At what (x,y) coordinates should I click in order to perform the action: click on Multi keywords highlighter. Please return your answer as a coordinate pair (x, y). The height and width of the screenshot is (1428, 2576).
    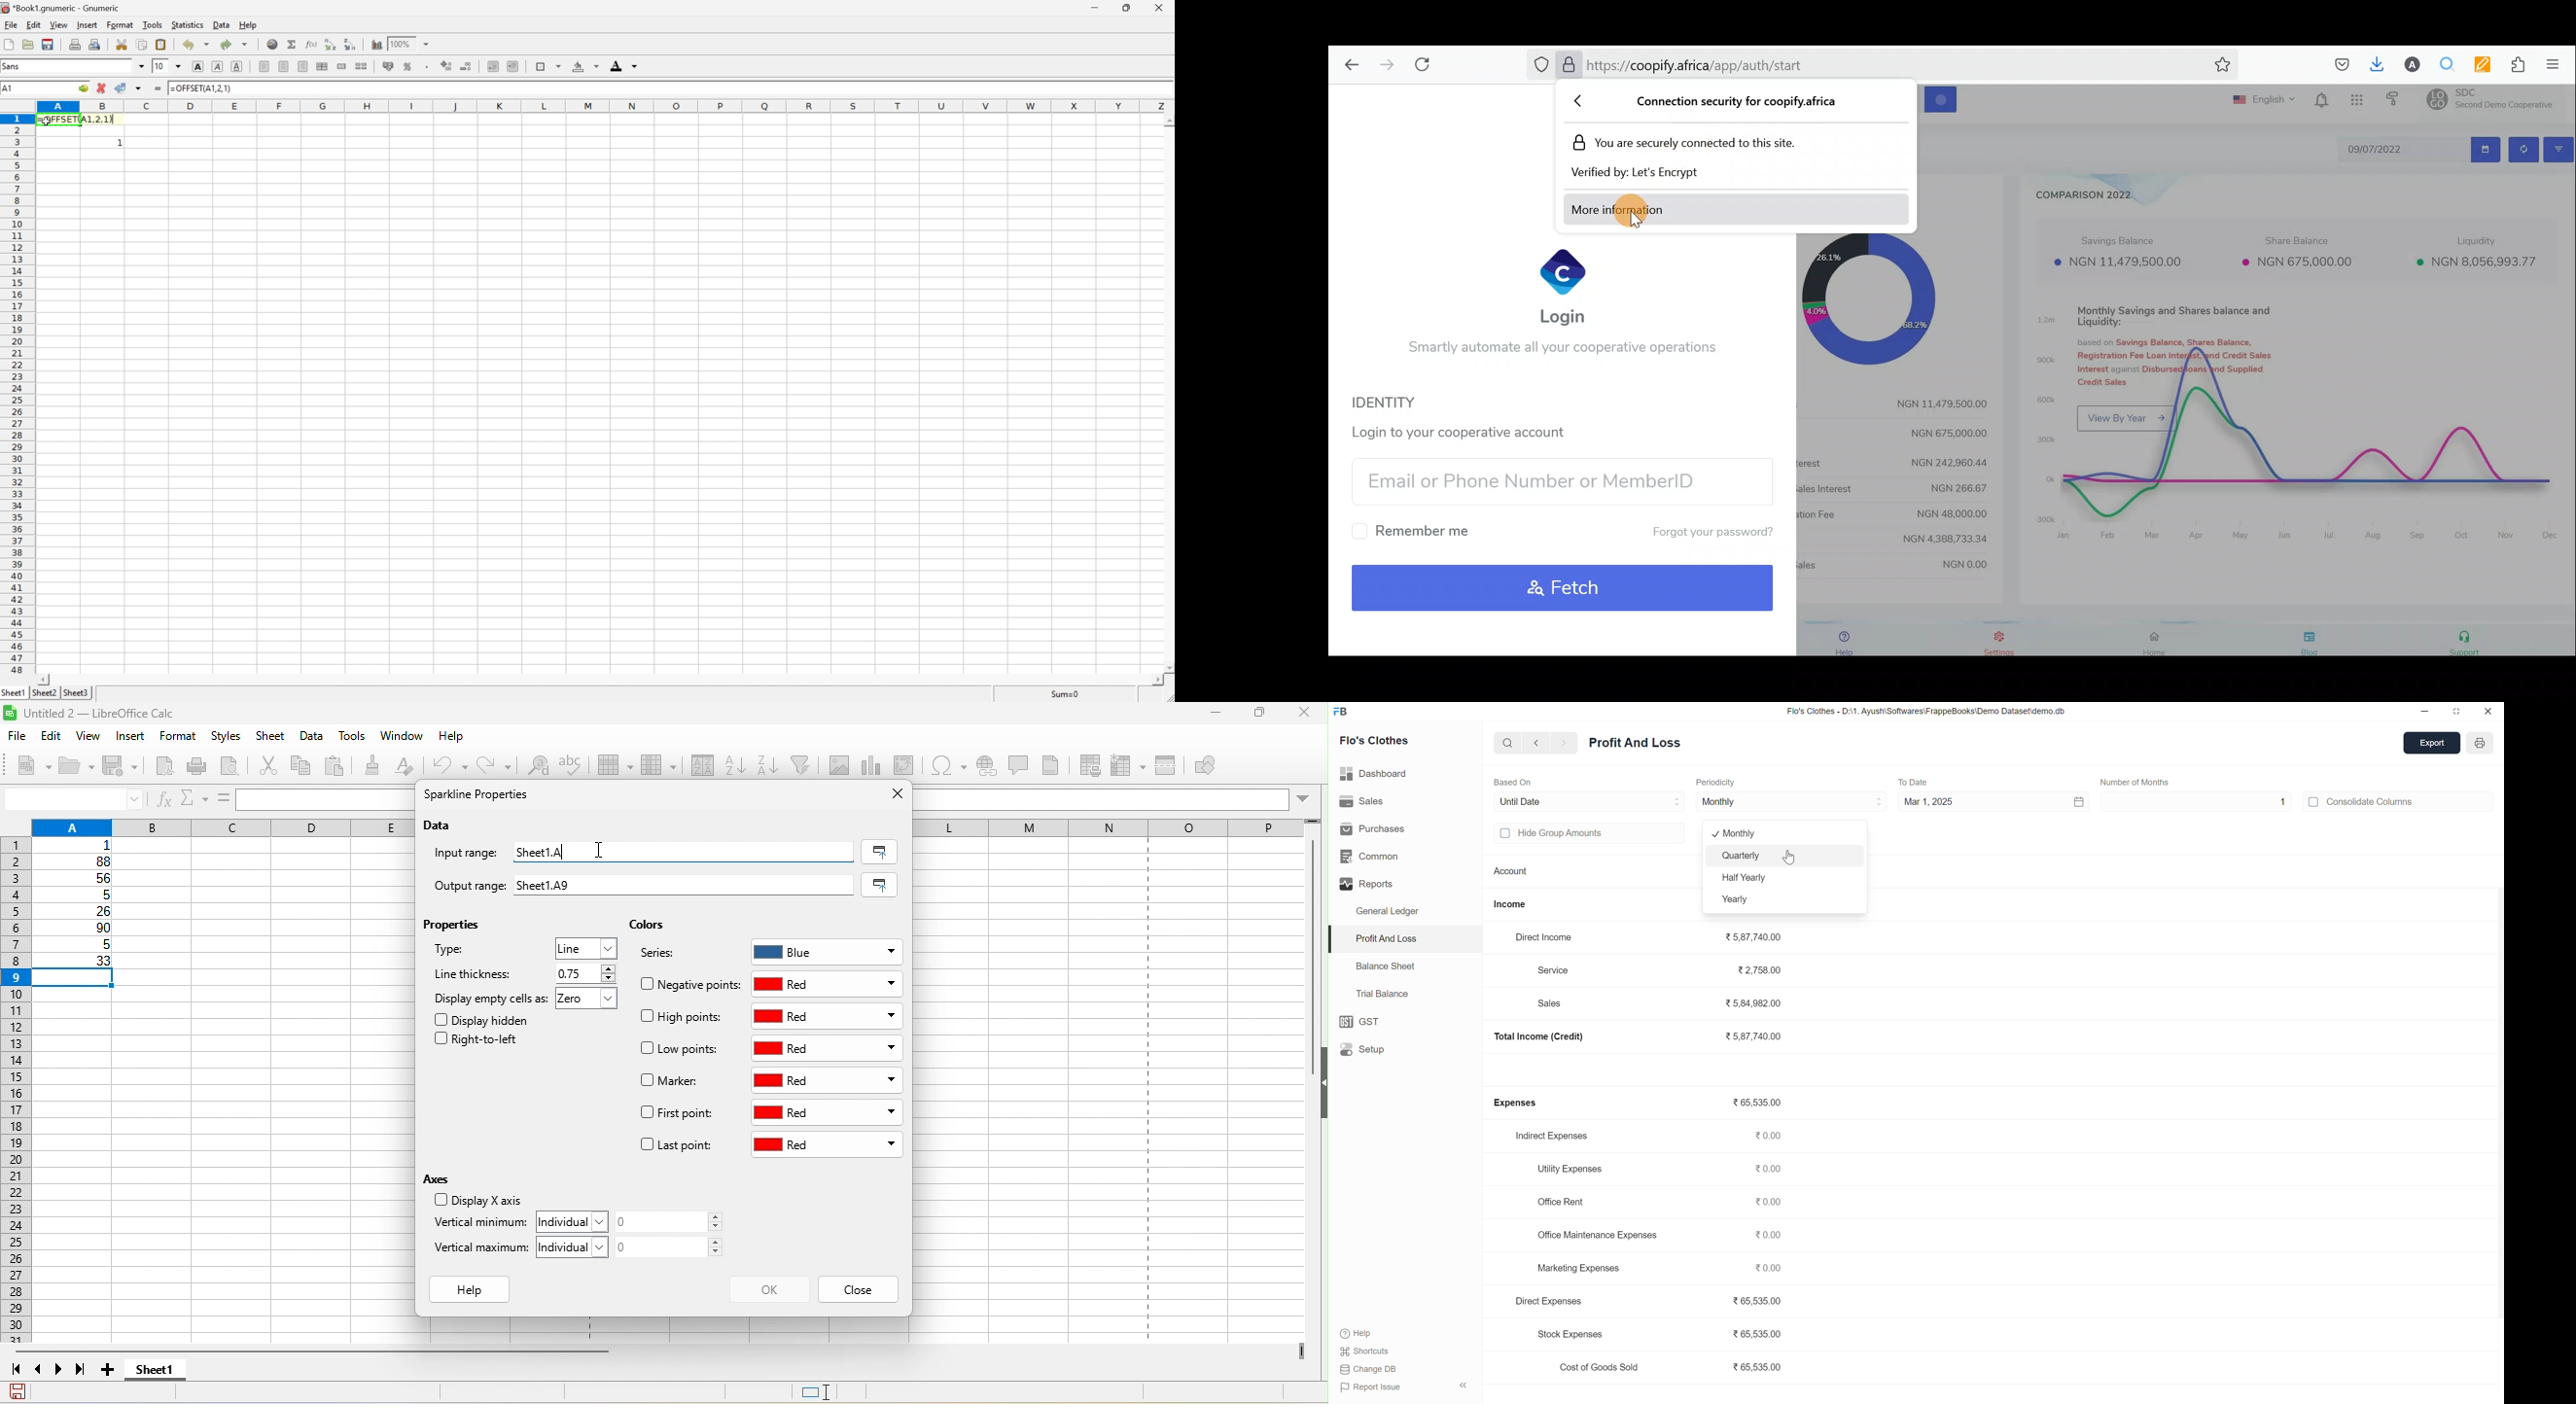
    Looking at the image, I should click on (2477, 64).